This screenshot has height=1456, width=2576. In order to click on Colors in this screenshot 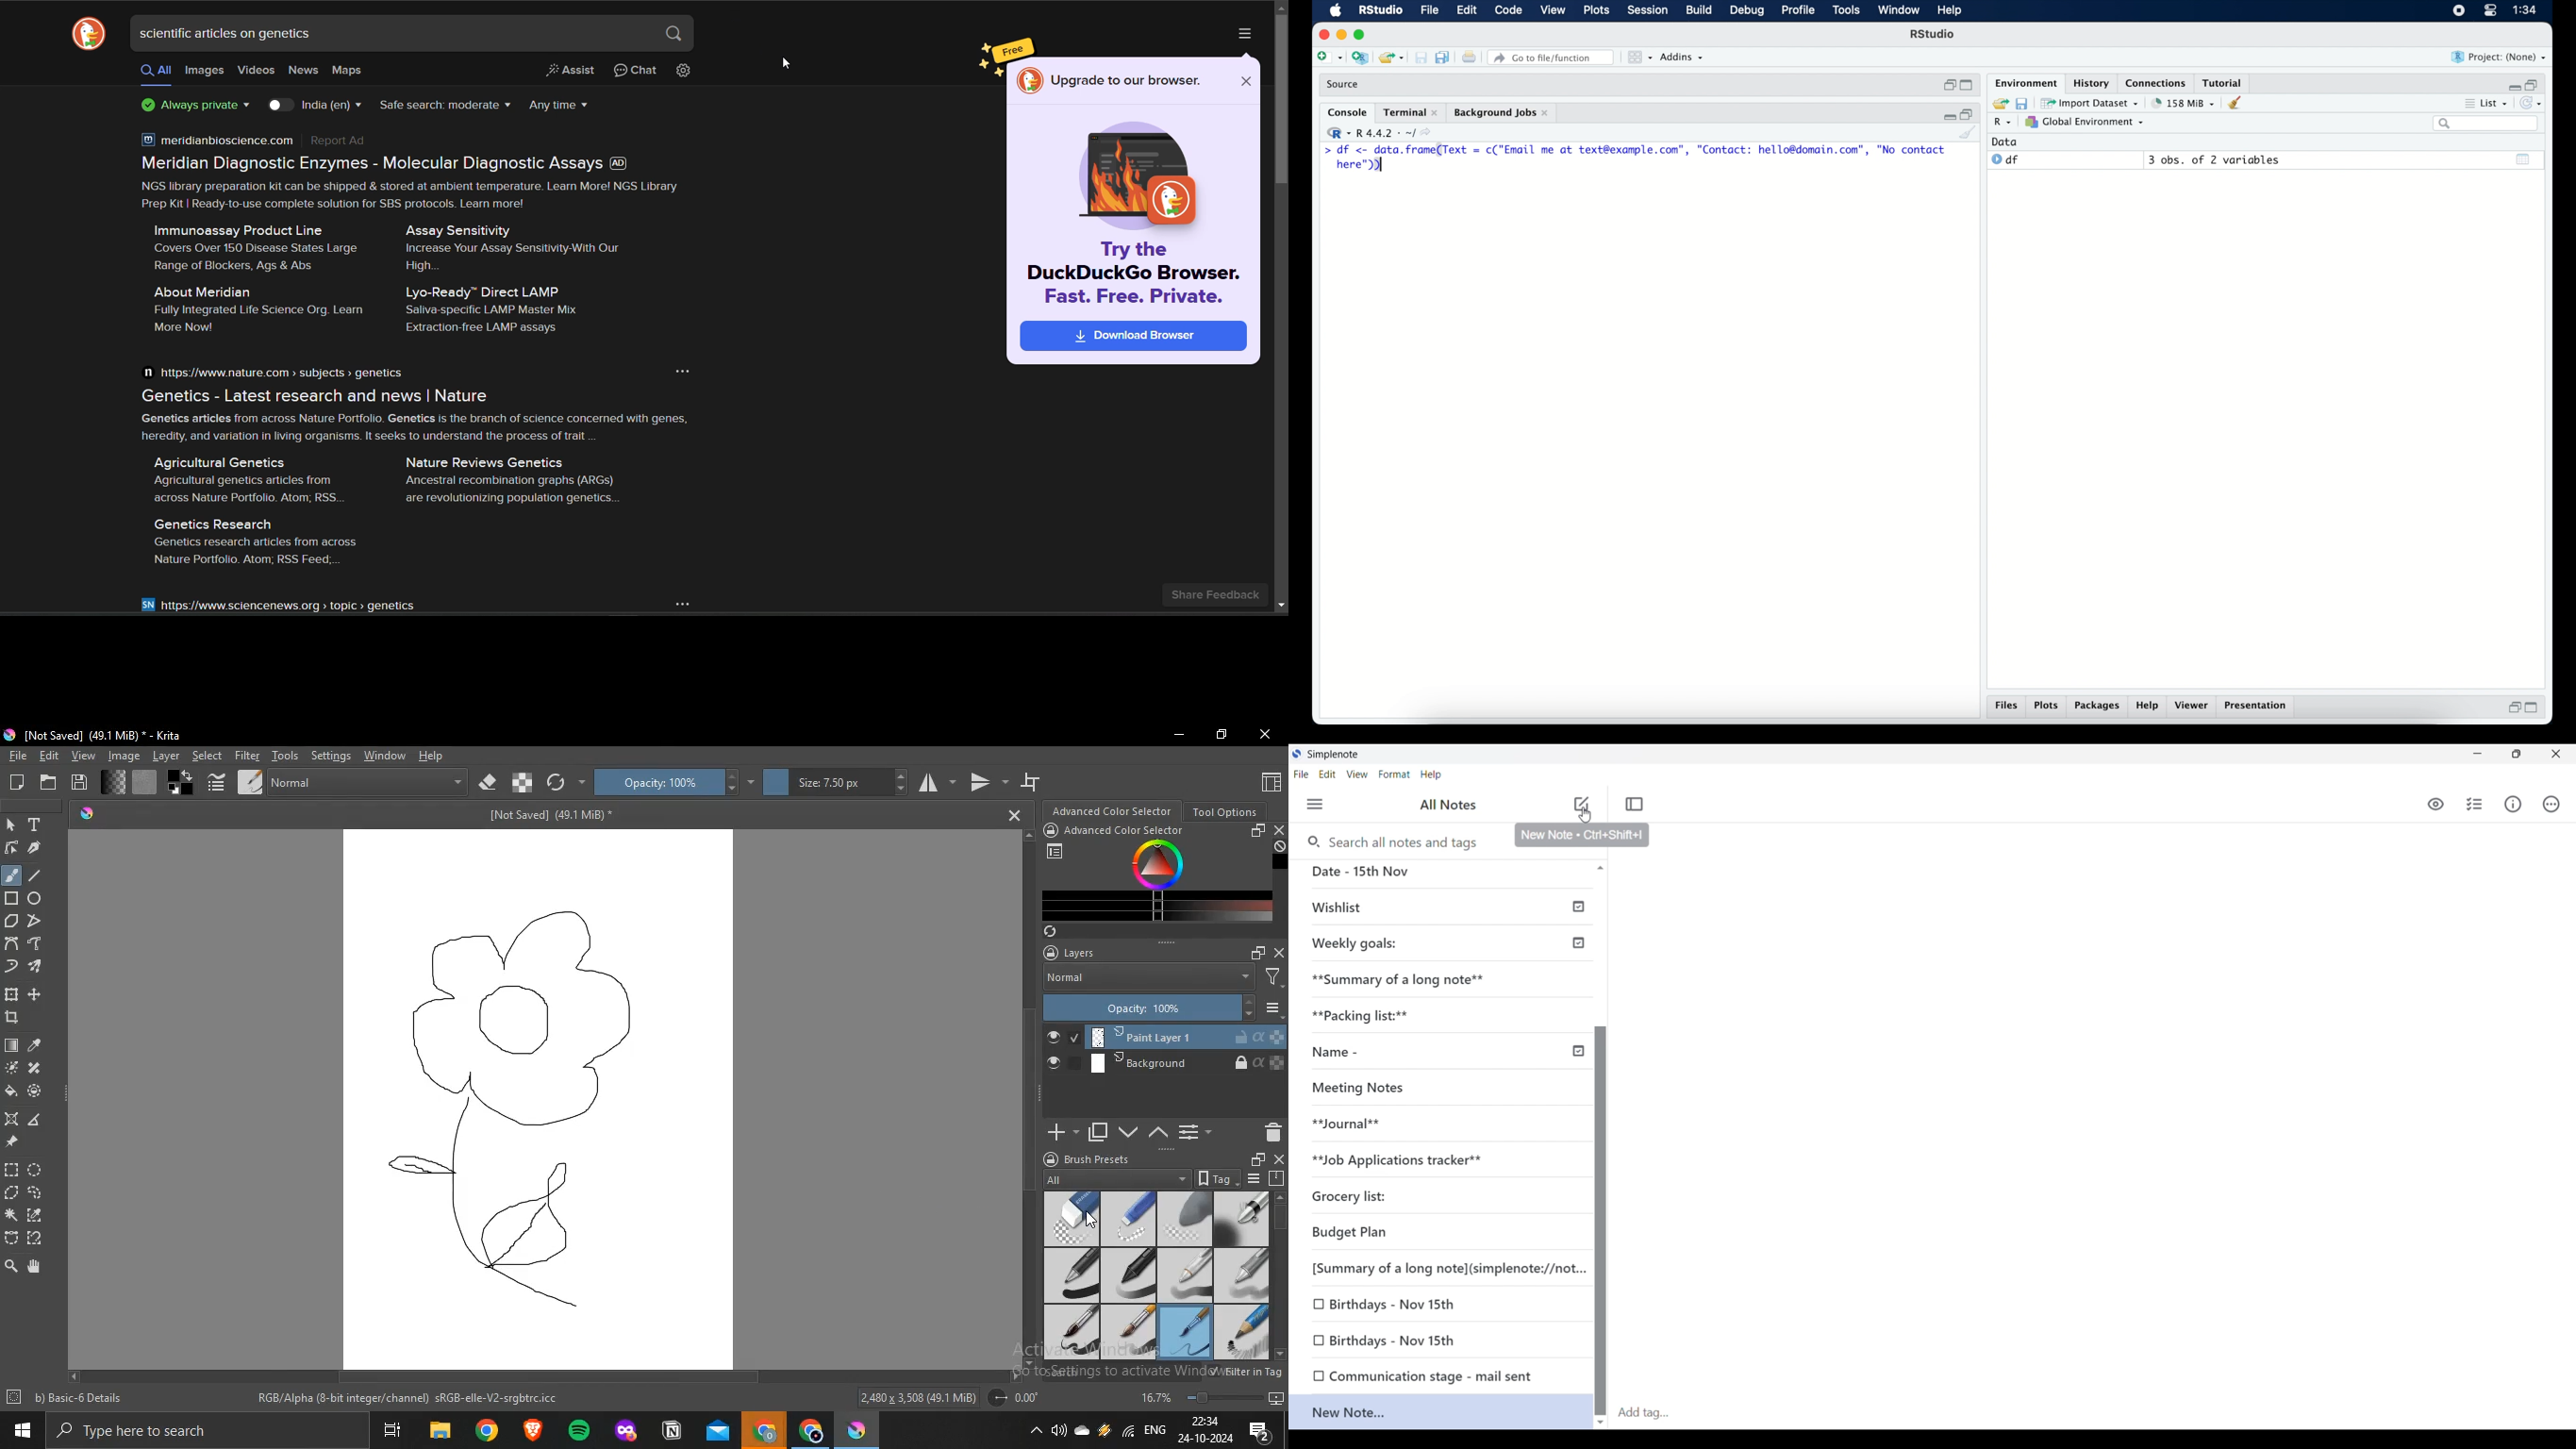, I will do `click(1160, 864)`.